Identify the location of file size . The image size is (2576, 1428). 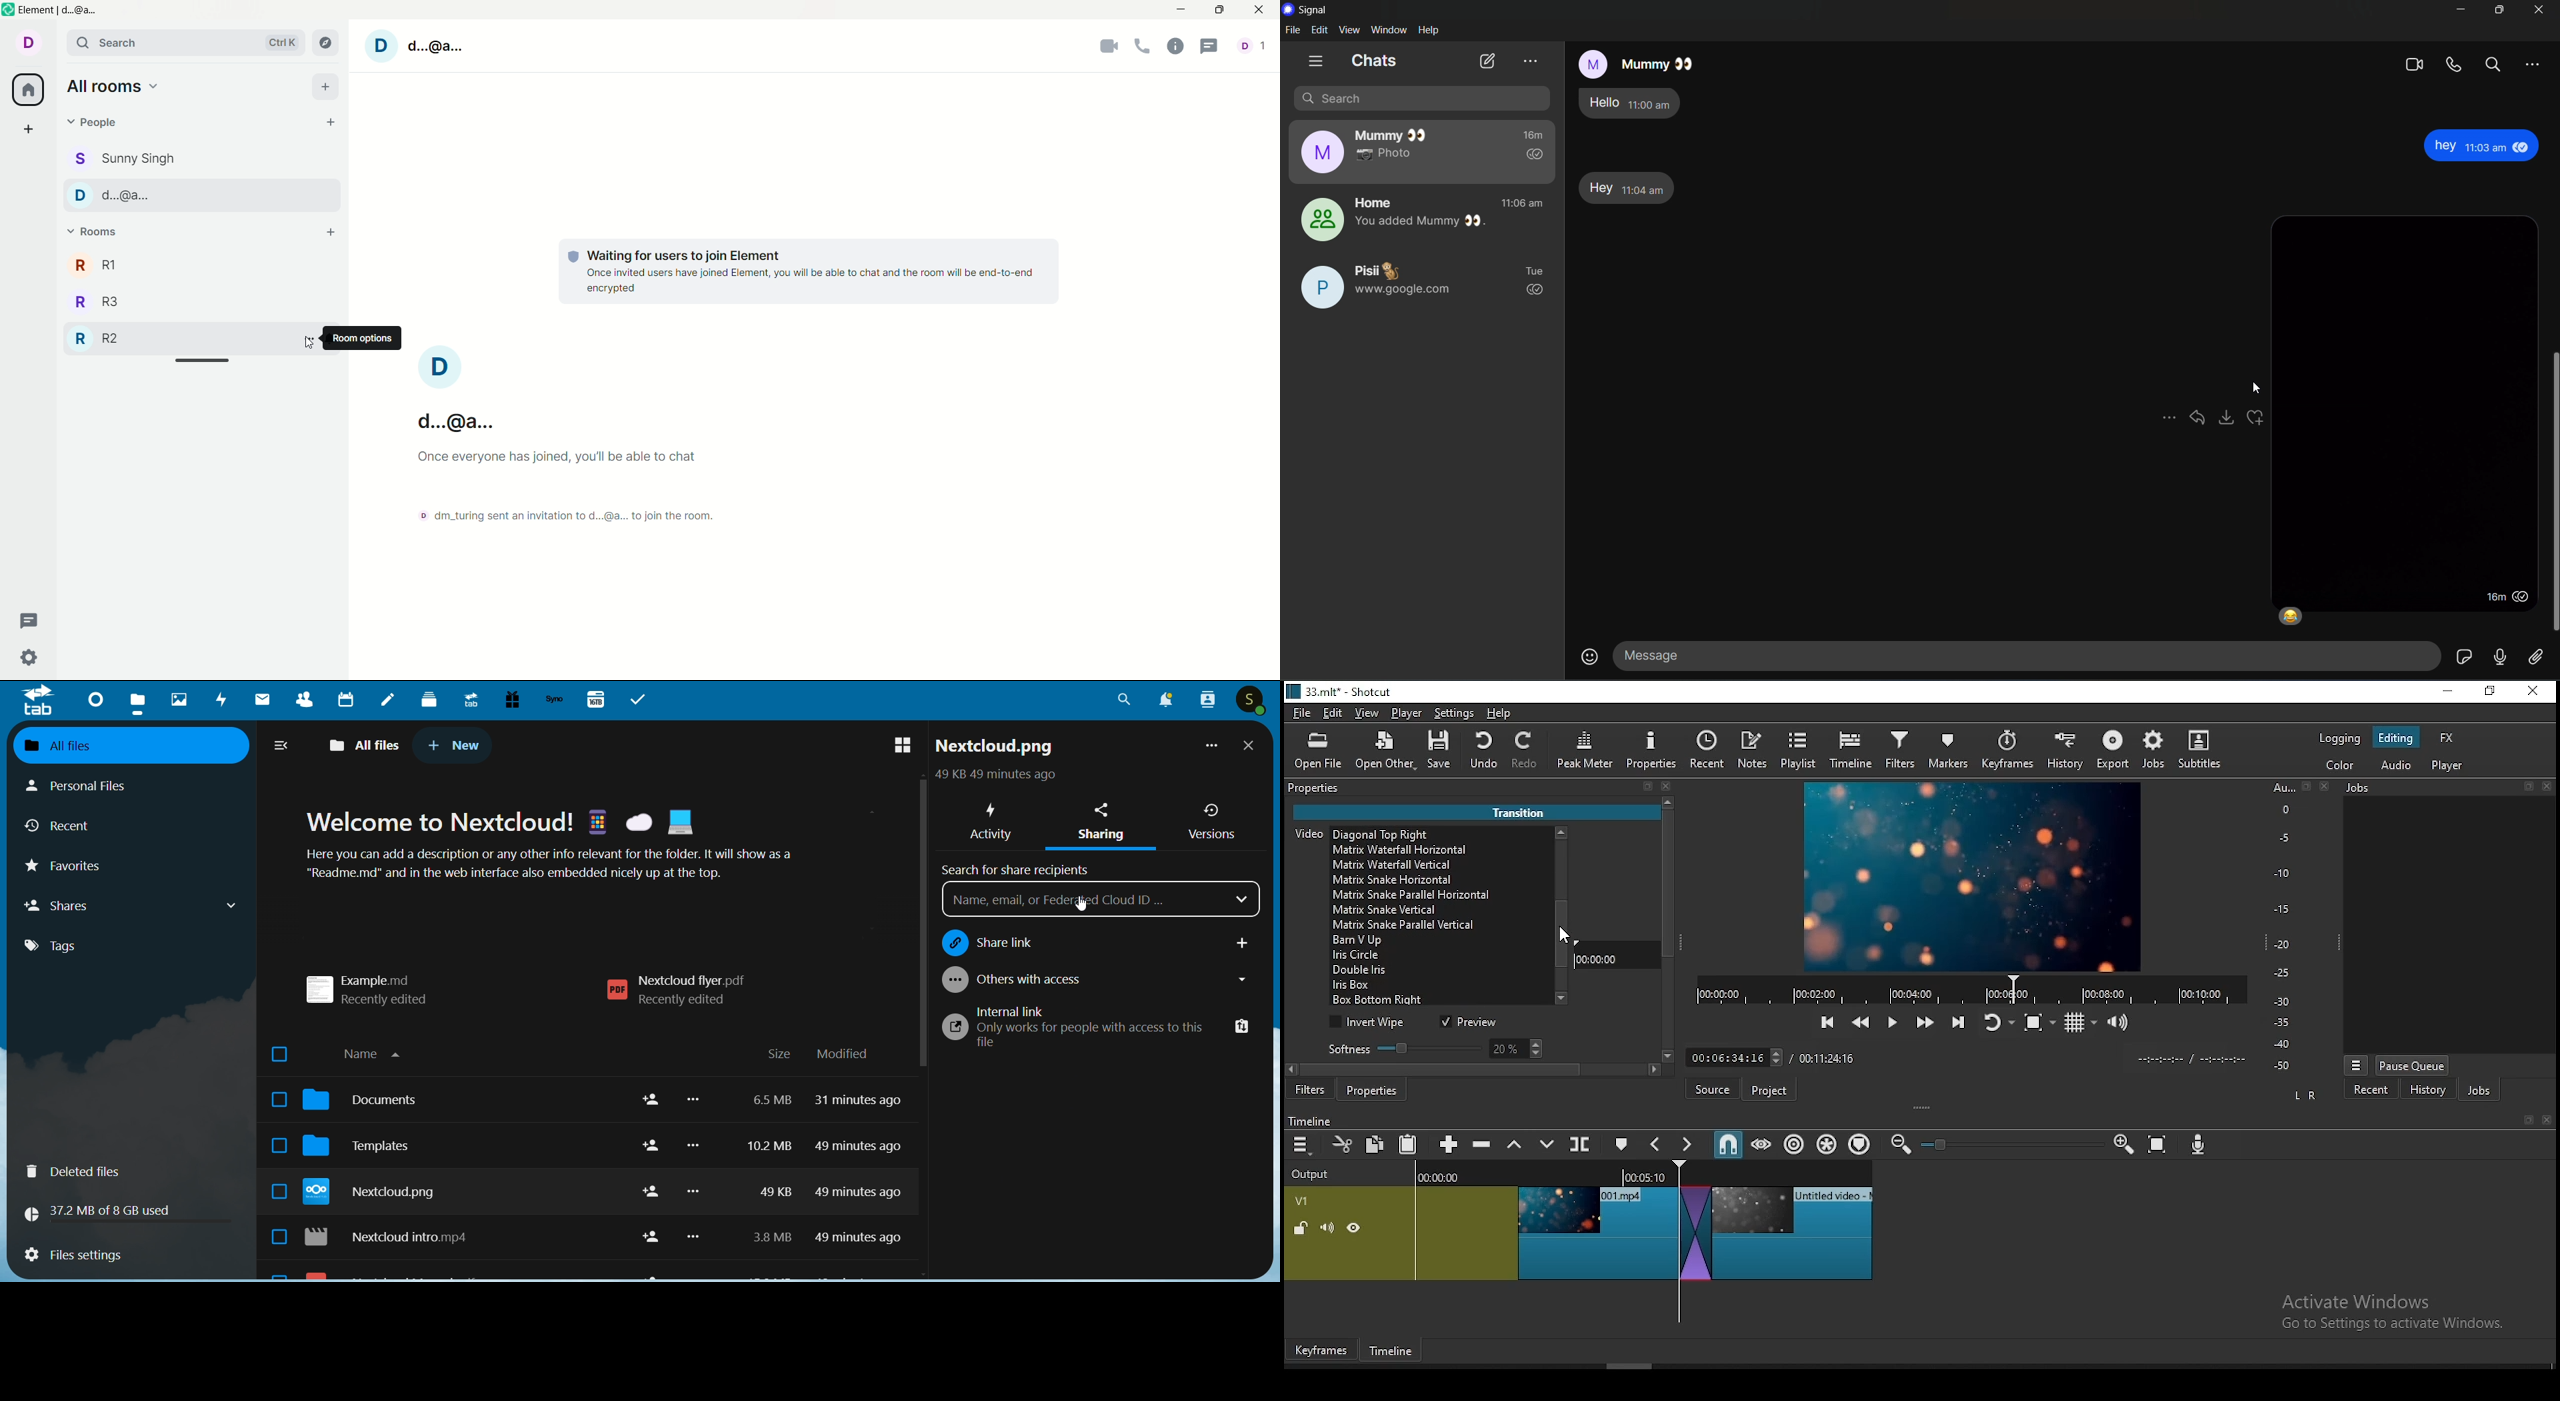
(766, 1173).